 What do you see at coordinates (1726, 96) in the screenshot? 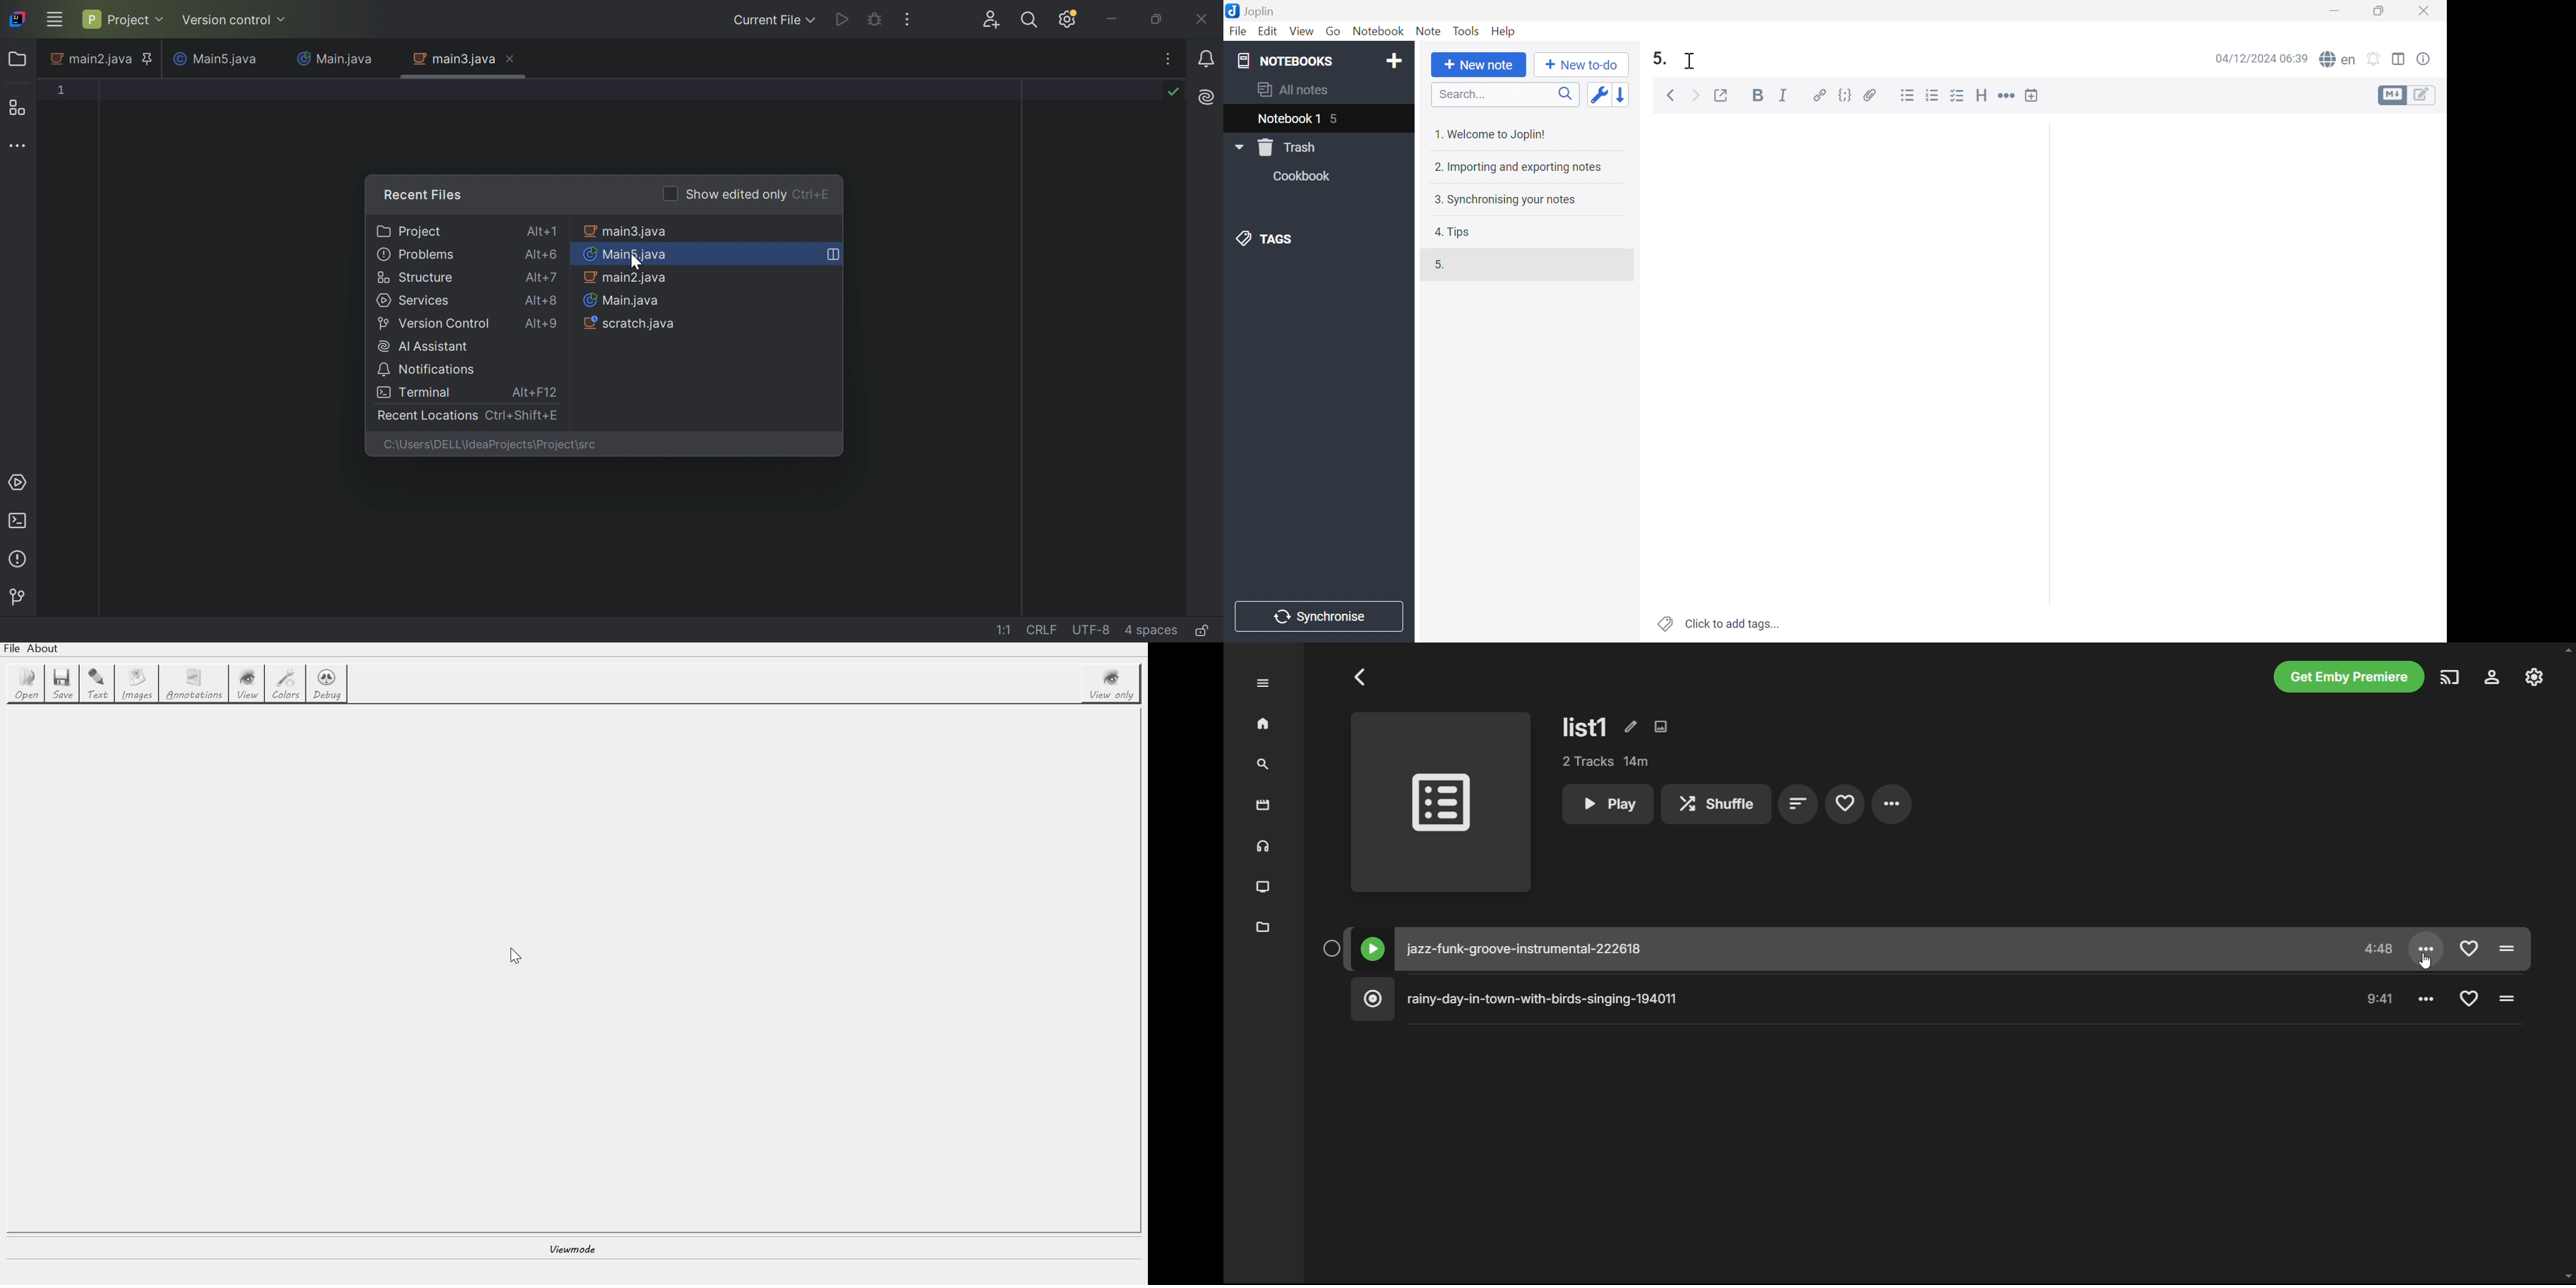
I see `Toggle external editing` at bounding box center [1726, 96].